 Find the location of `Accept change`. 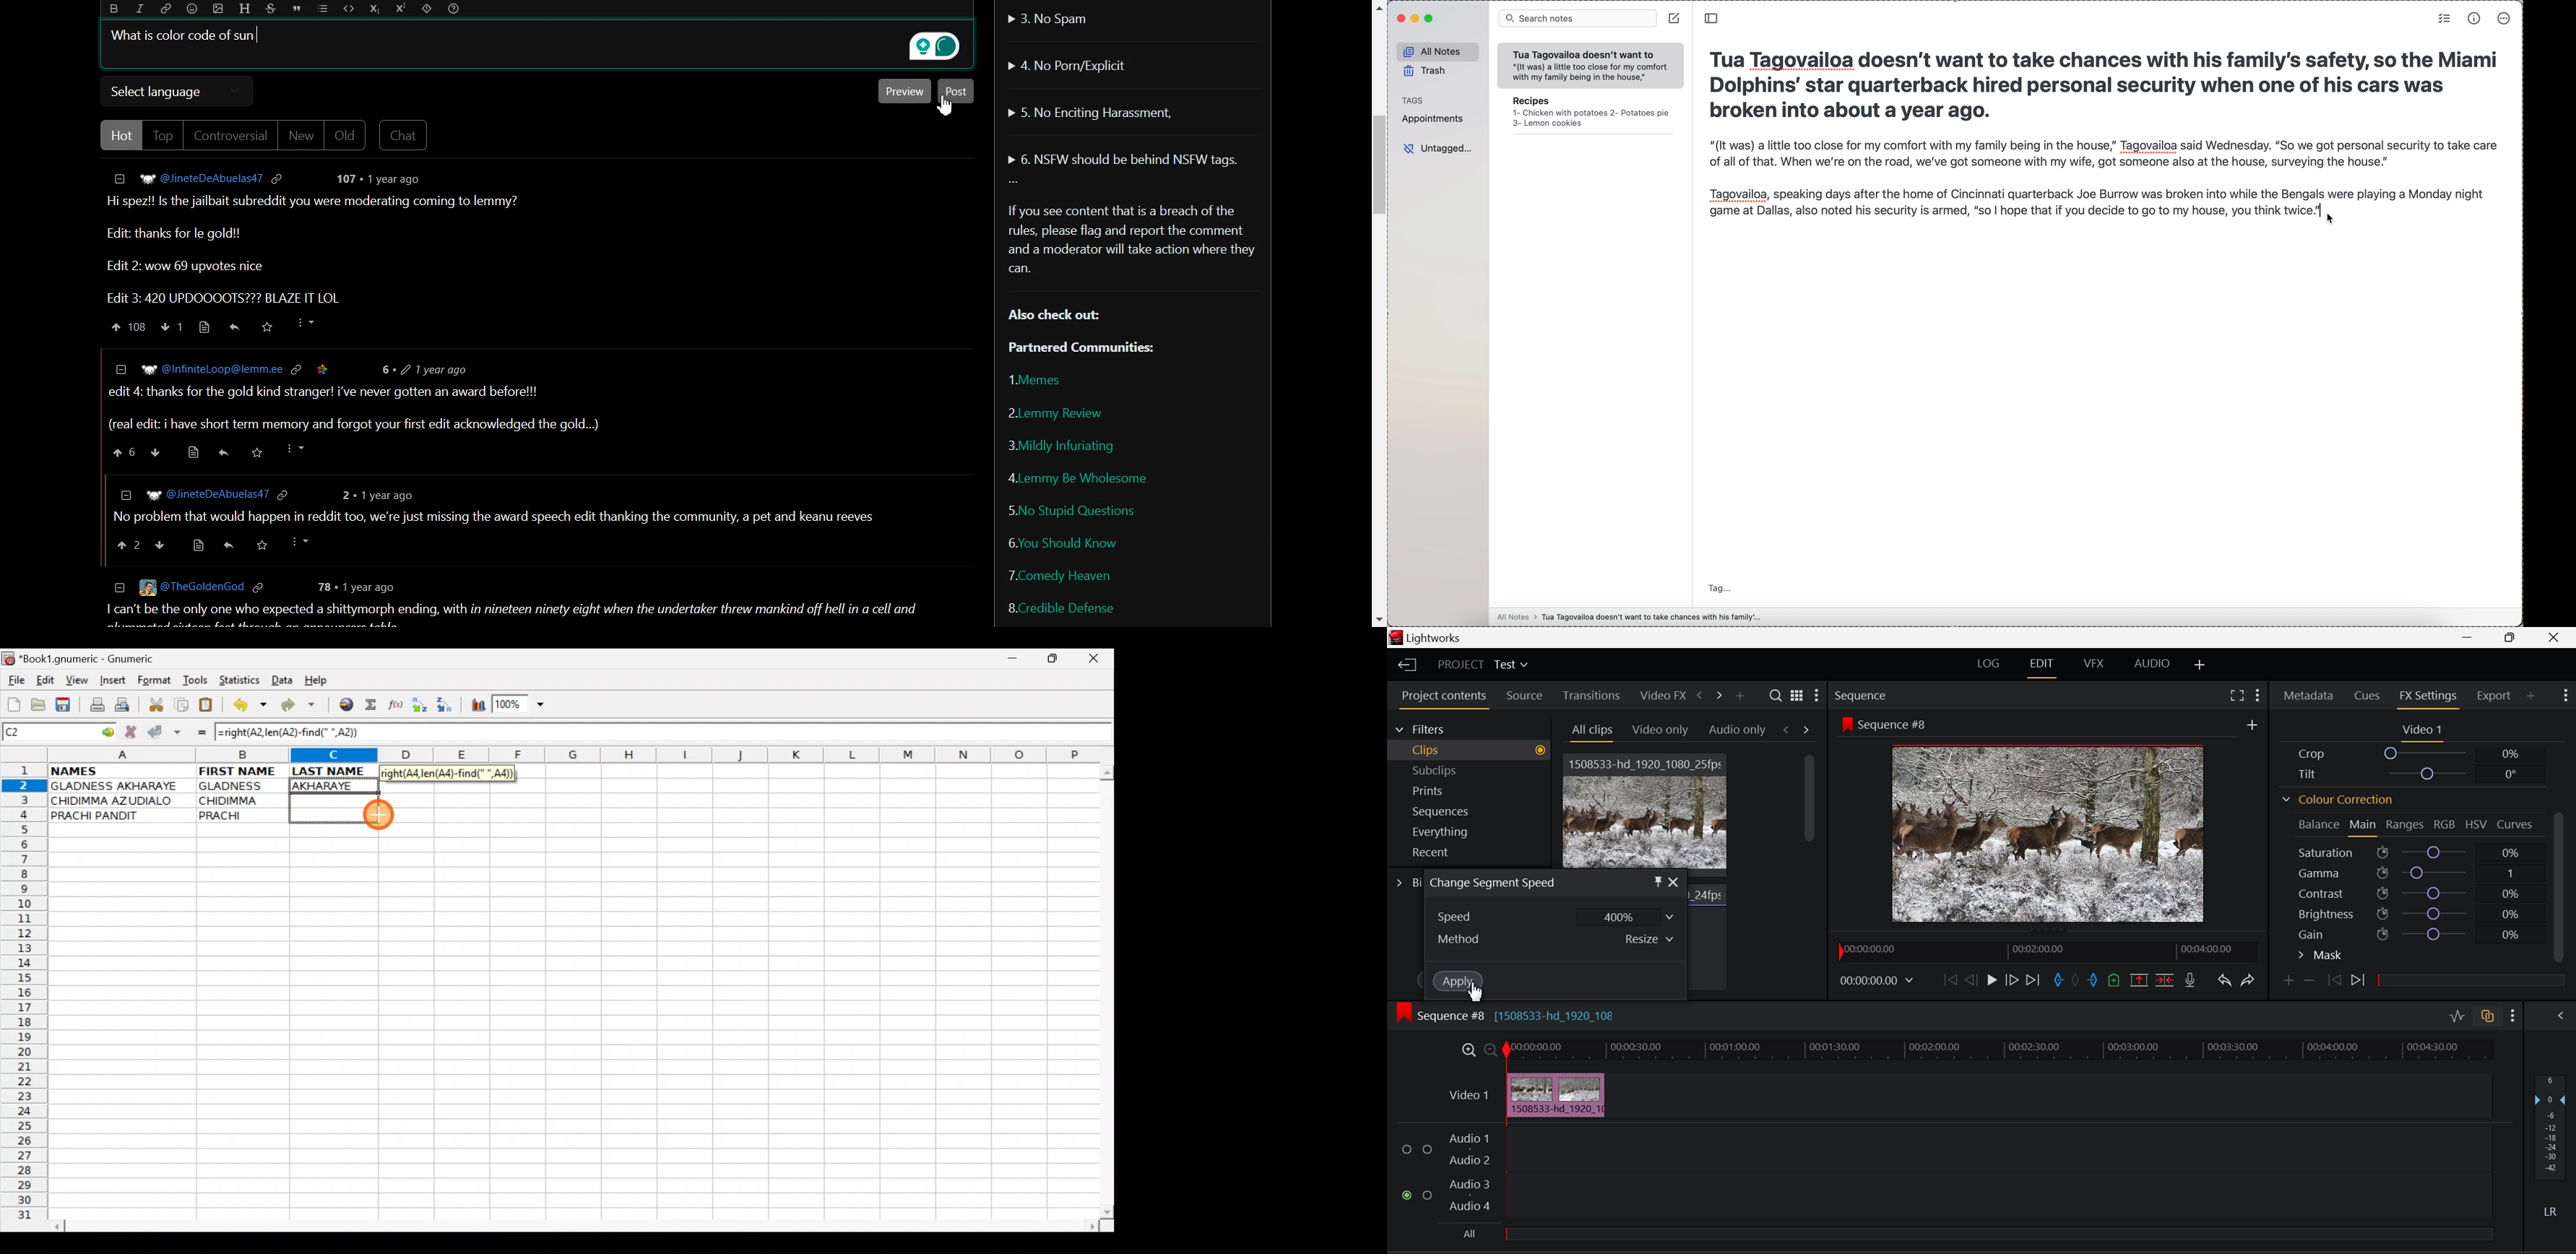

Accept change is located at coordinates (164, 730).